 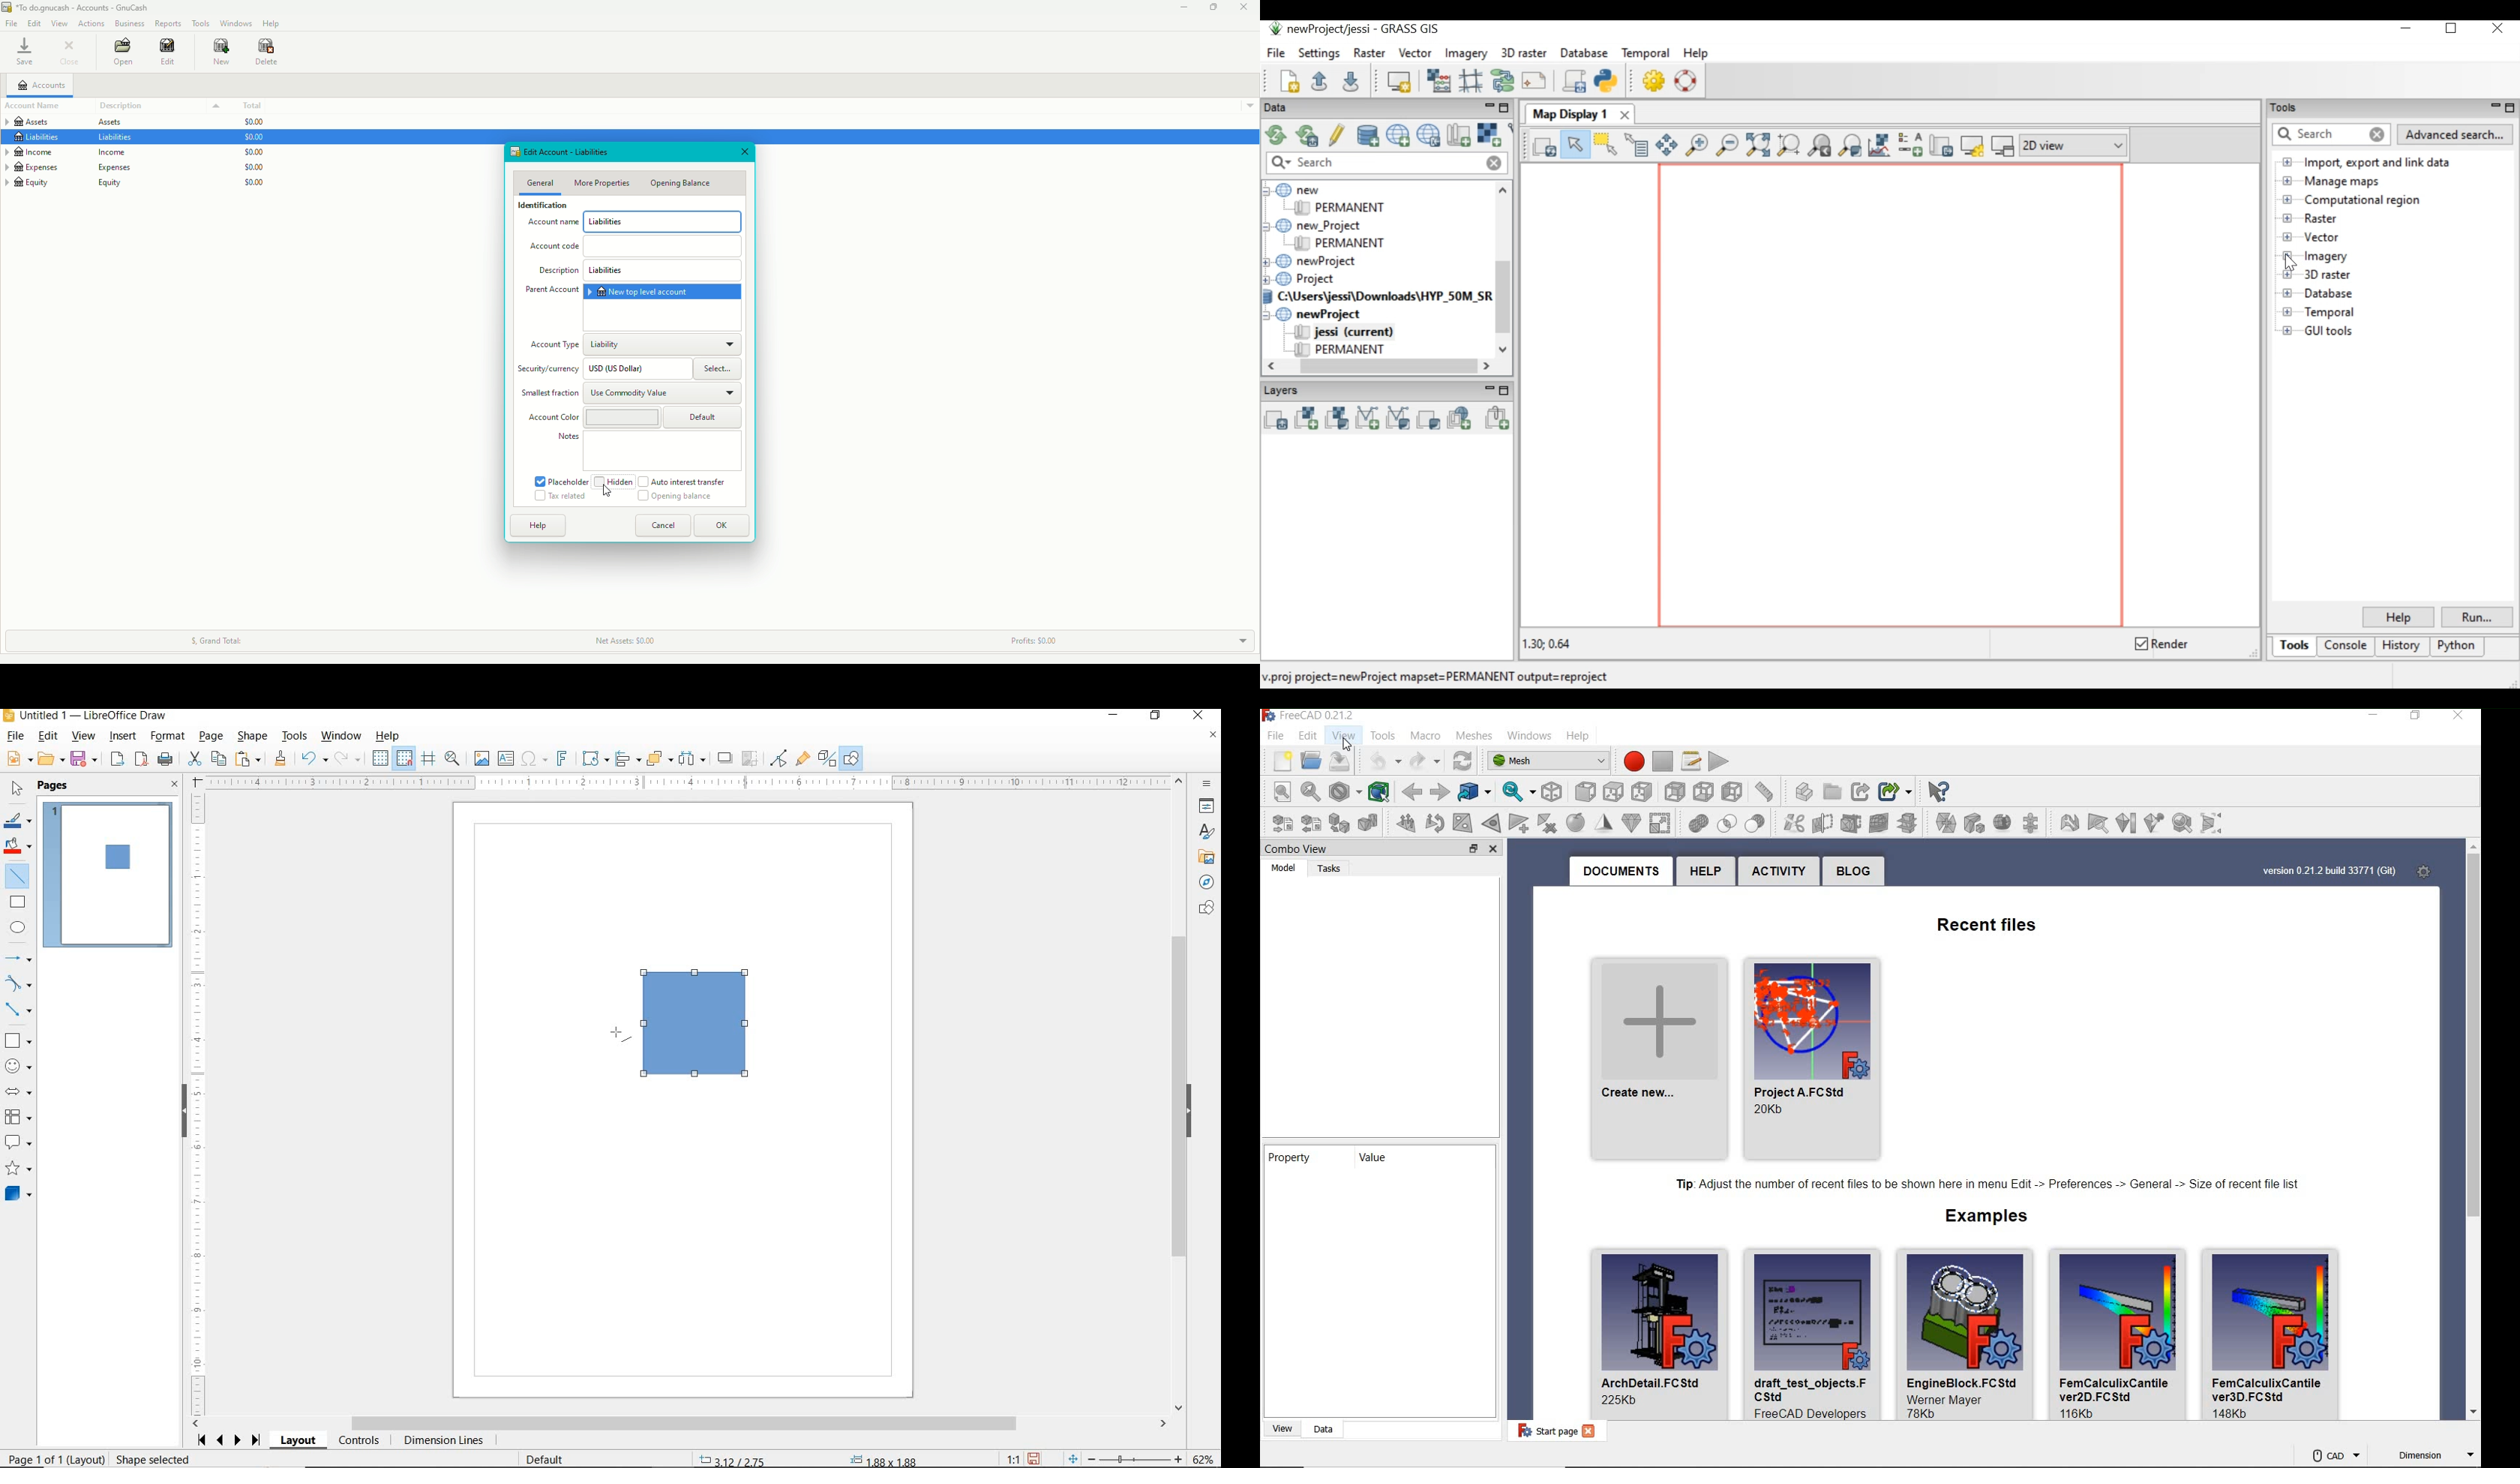 What do you see at coordinates (358, 1441) in the screenshot?
I see `CONTROLS` at bounding box center [358, 1441].